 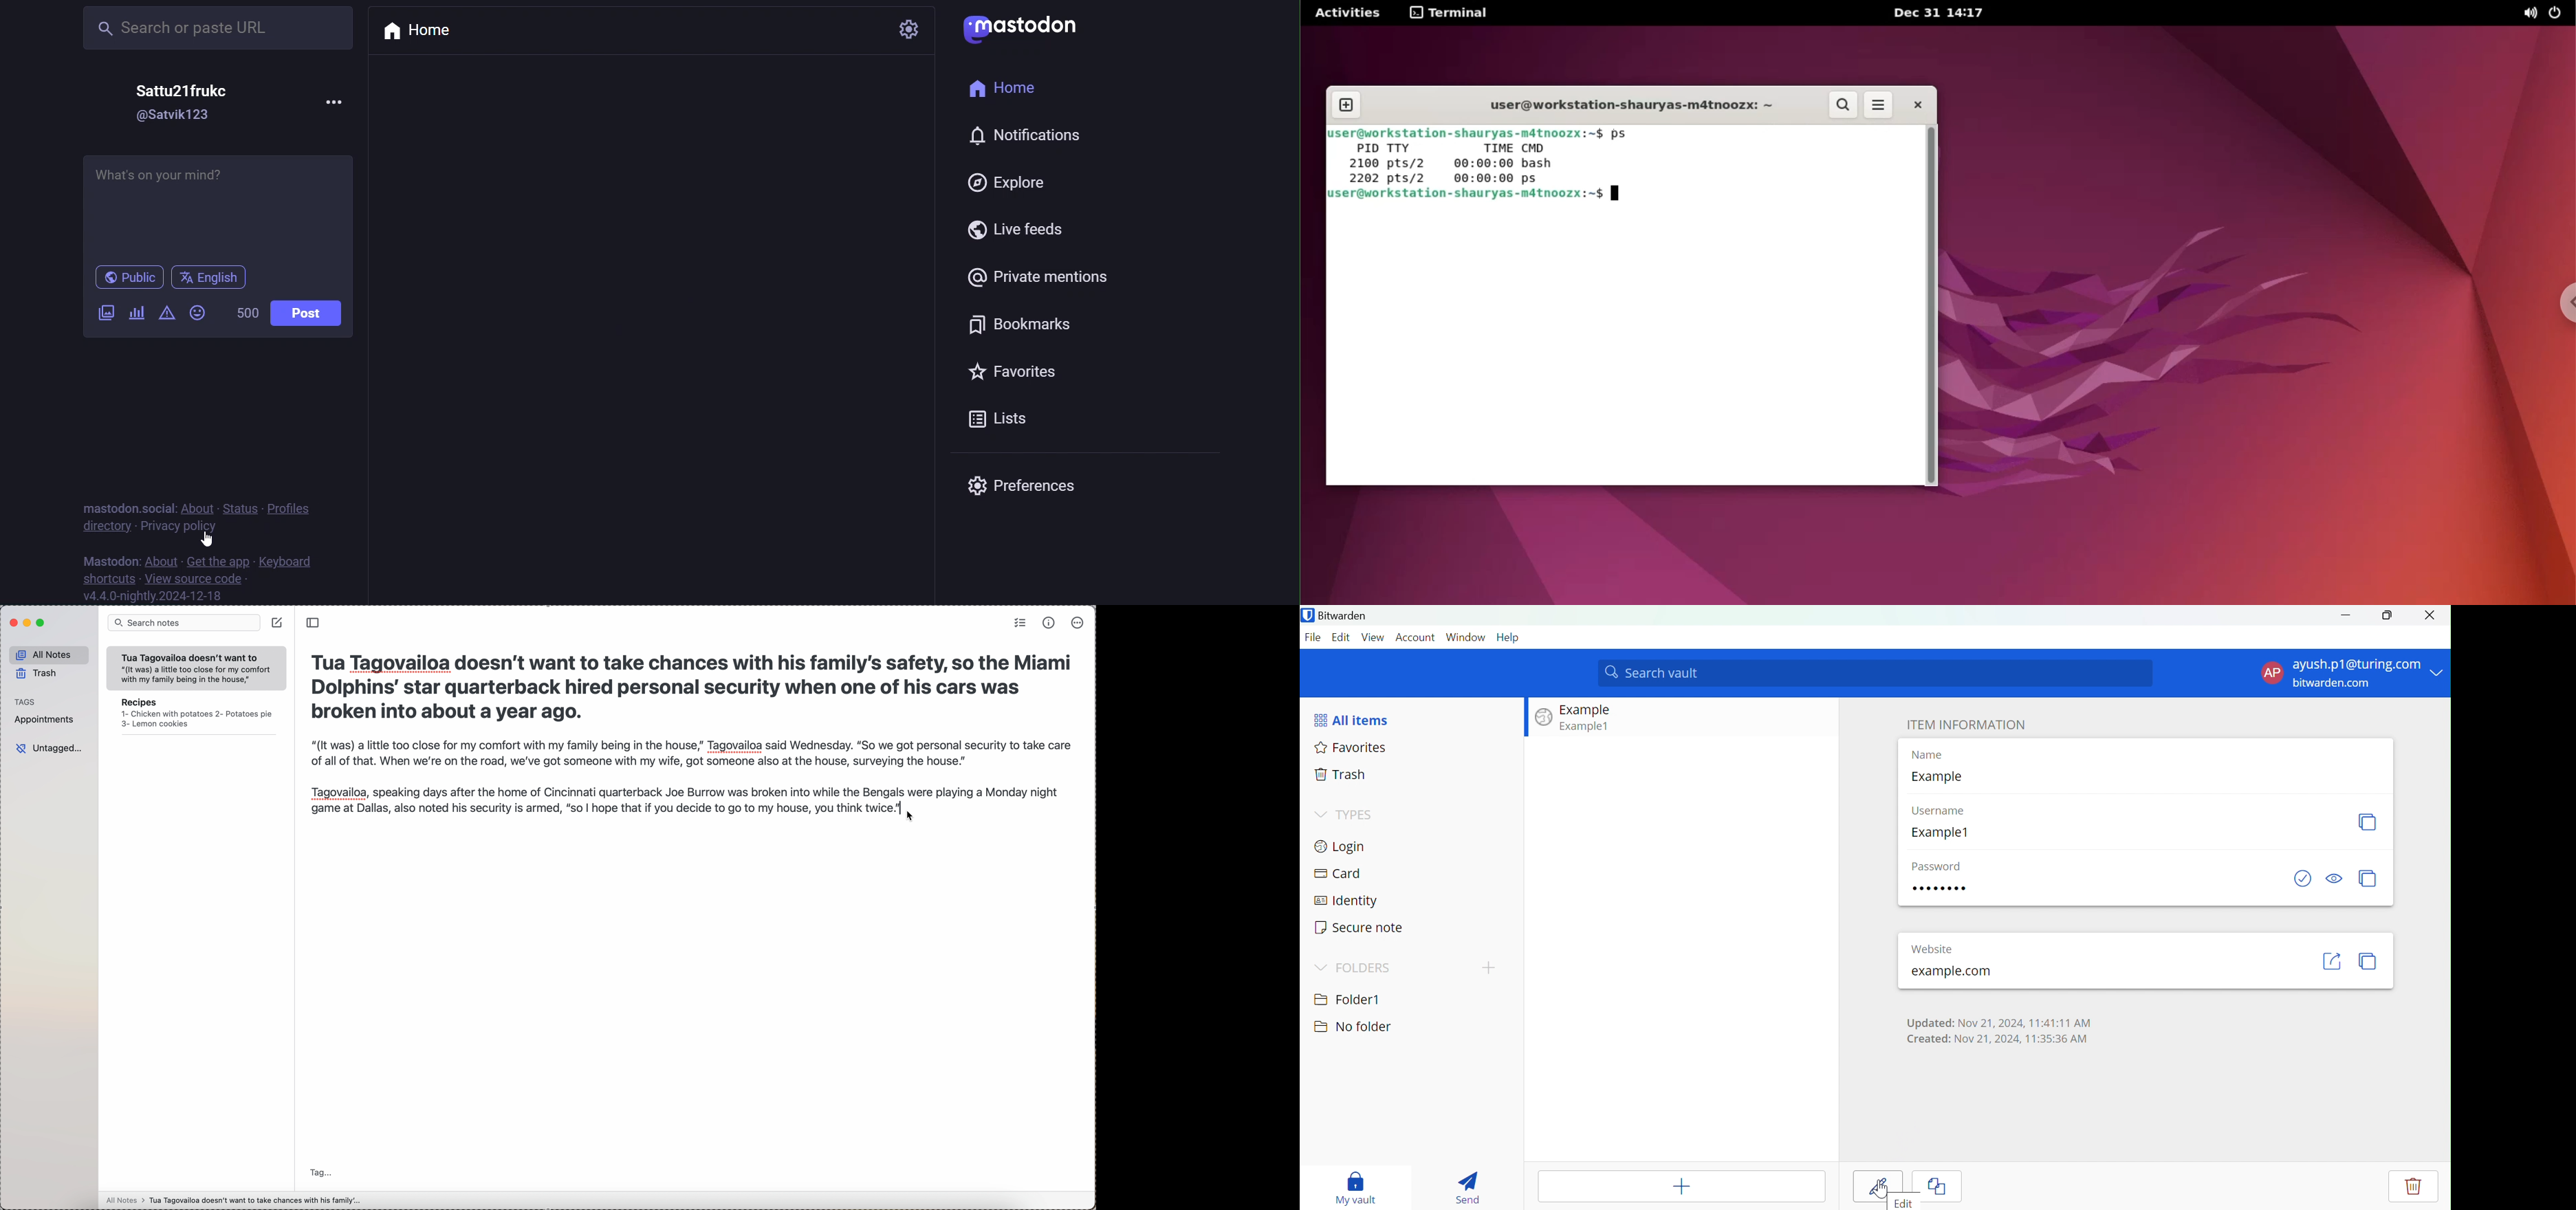 What do you see at coordinates (41, 624) in the screenshot?
I see `maximize` at bounding box center [41, 624].